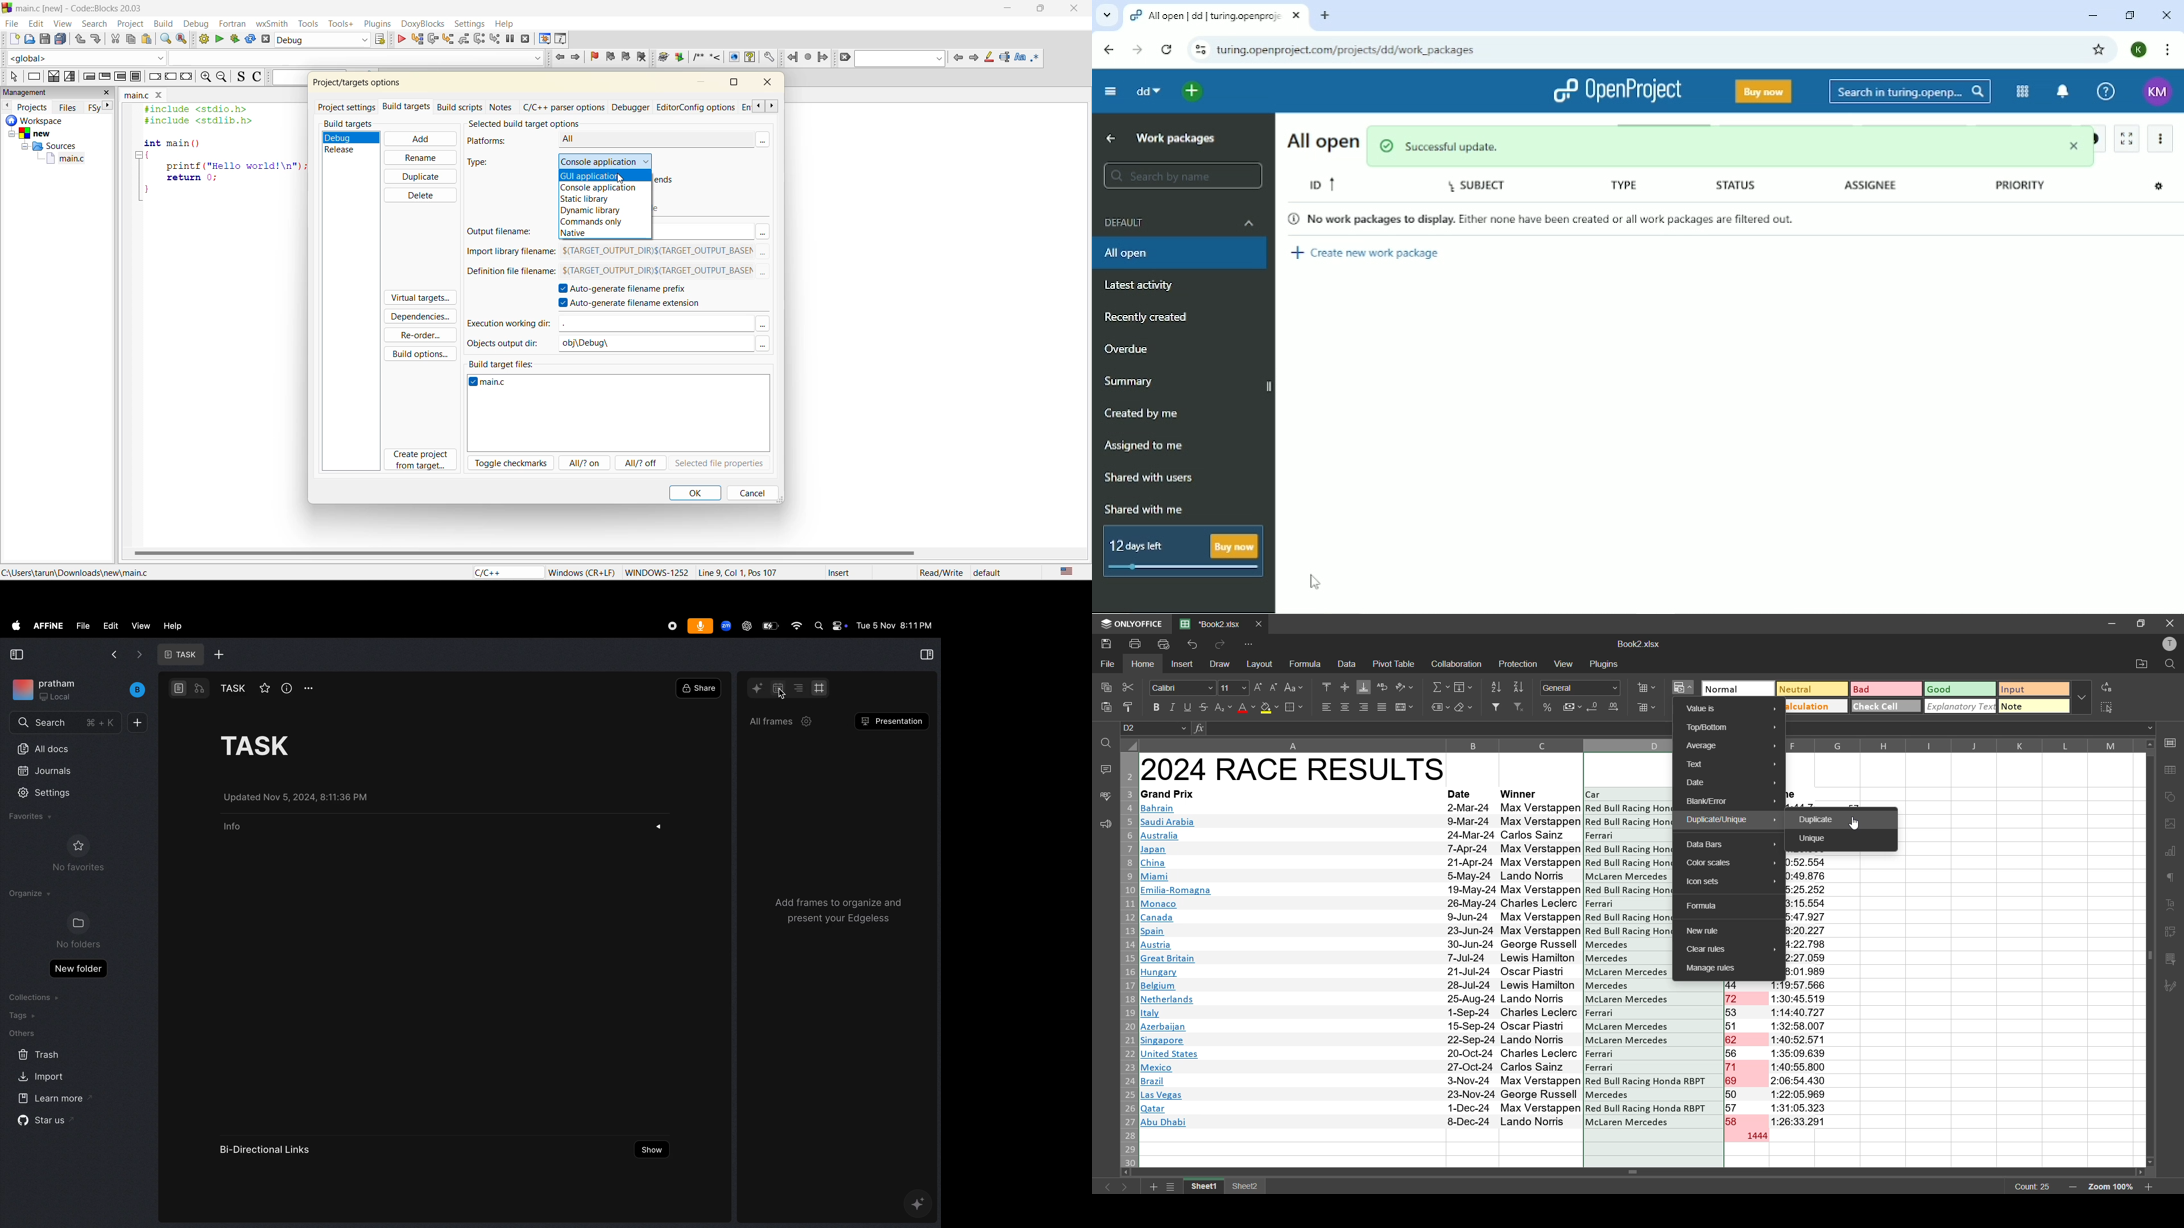 The height and width of the screenshot is (1232, 2184). What do you see at coordinates (856, 572) in the screenshot?
I see `Insert` at bounding box center [856, 572].